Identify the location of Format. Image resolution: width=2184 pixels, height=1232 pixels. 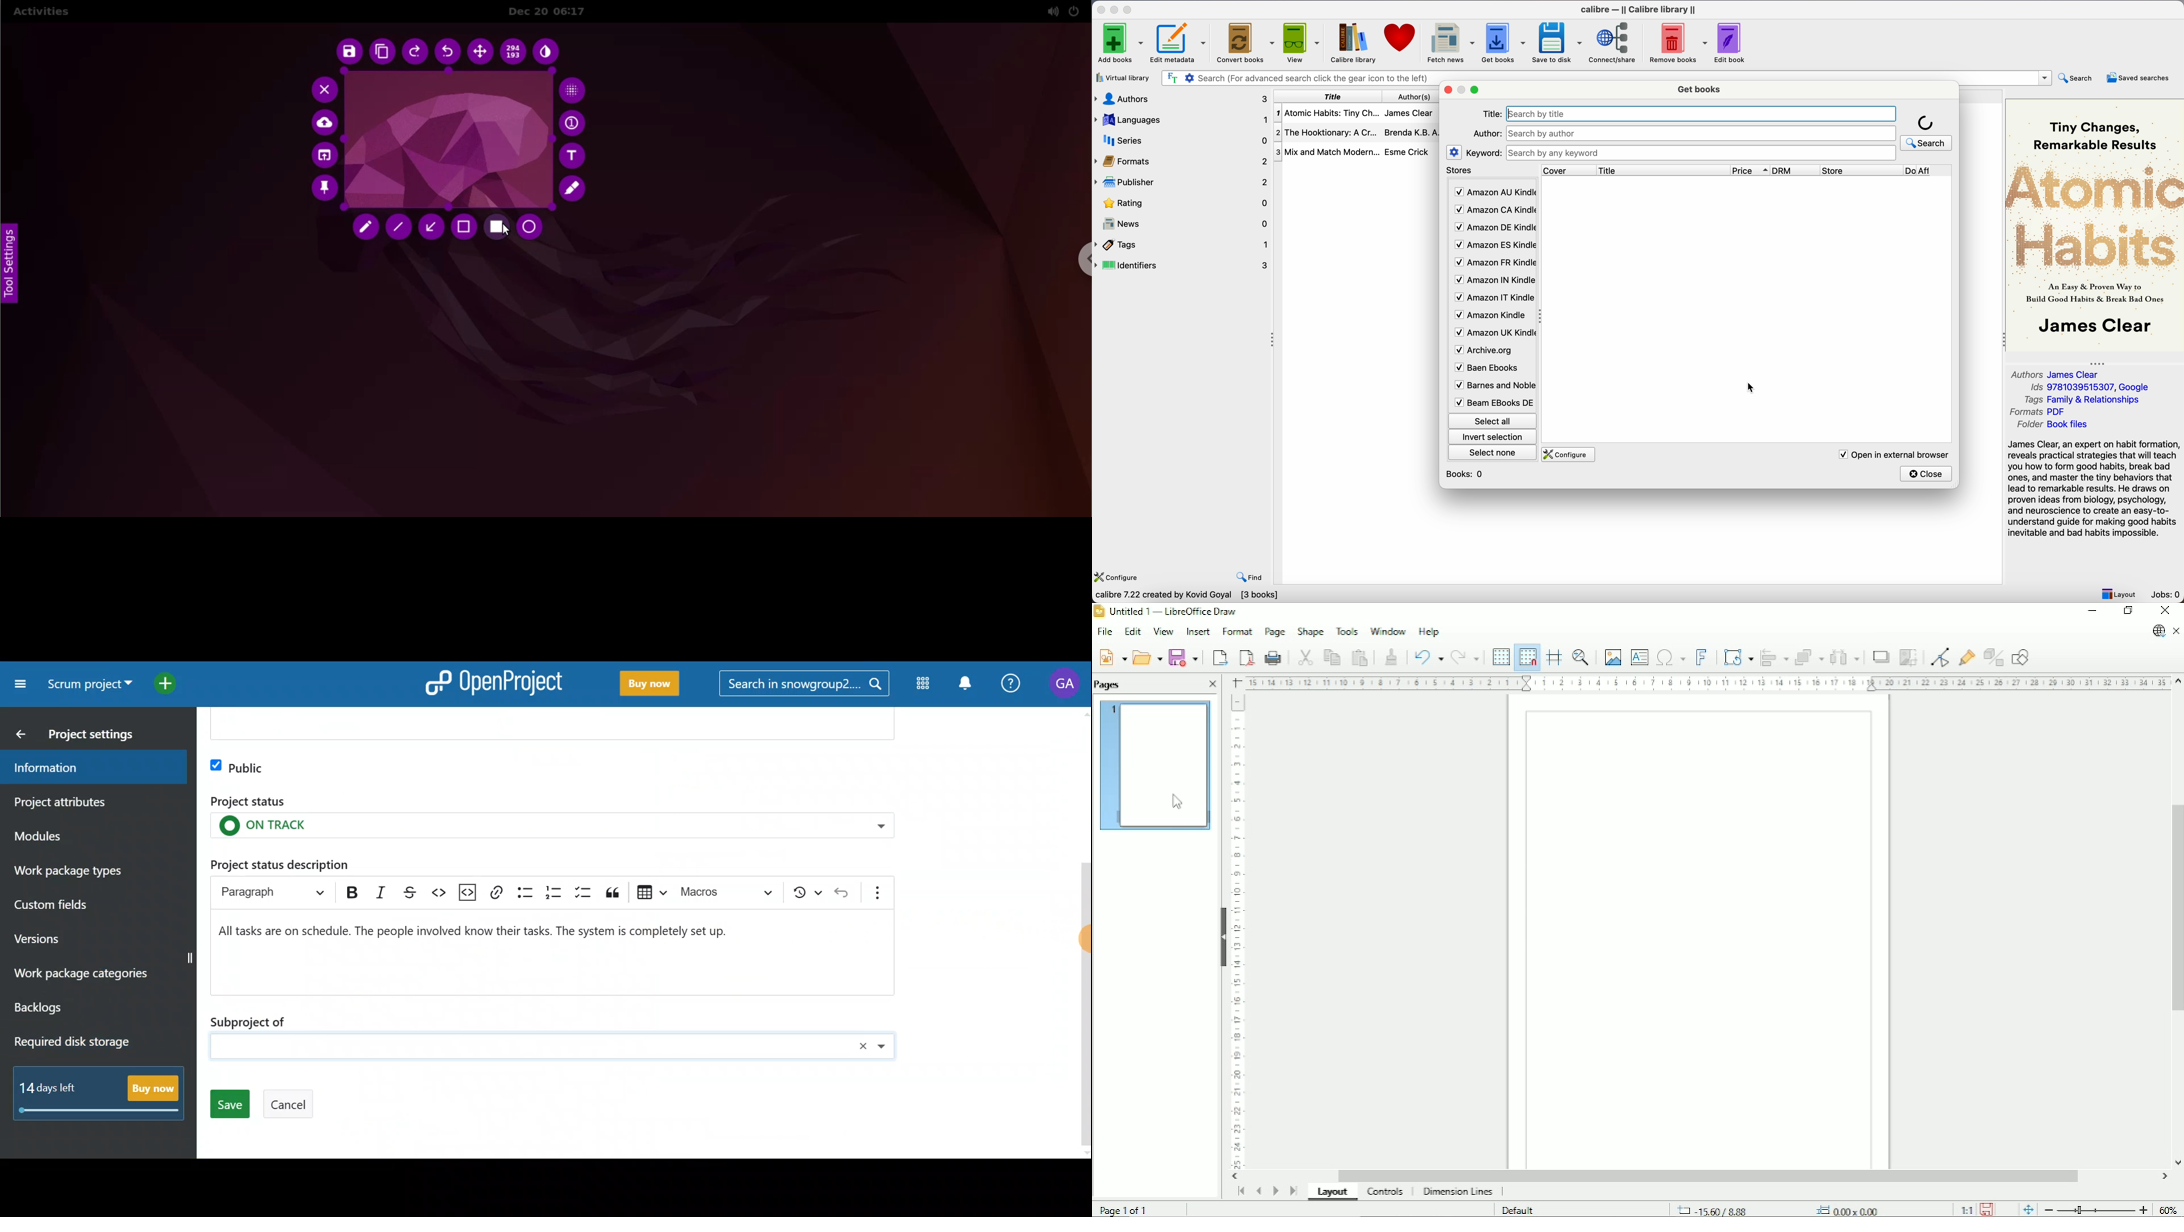
(1236, 632).